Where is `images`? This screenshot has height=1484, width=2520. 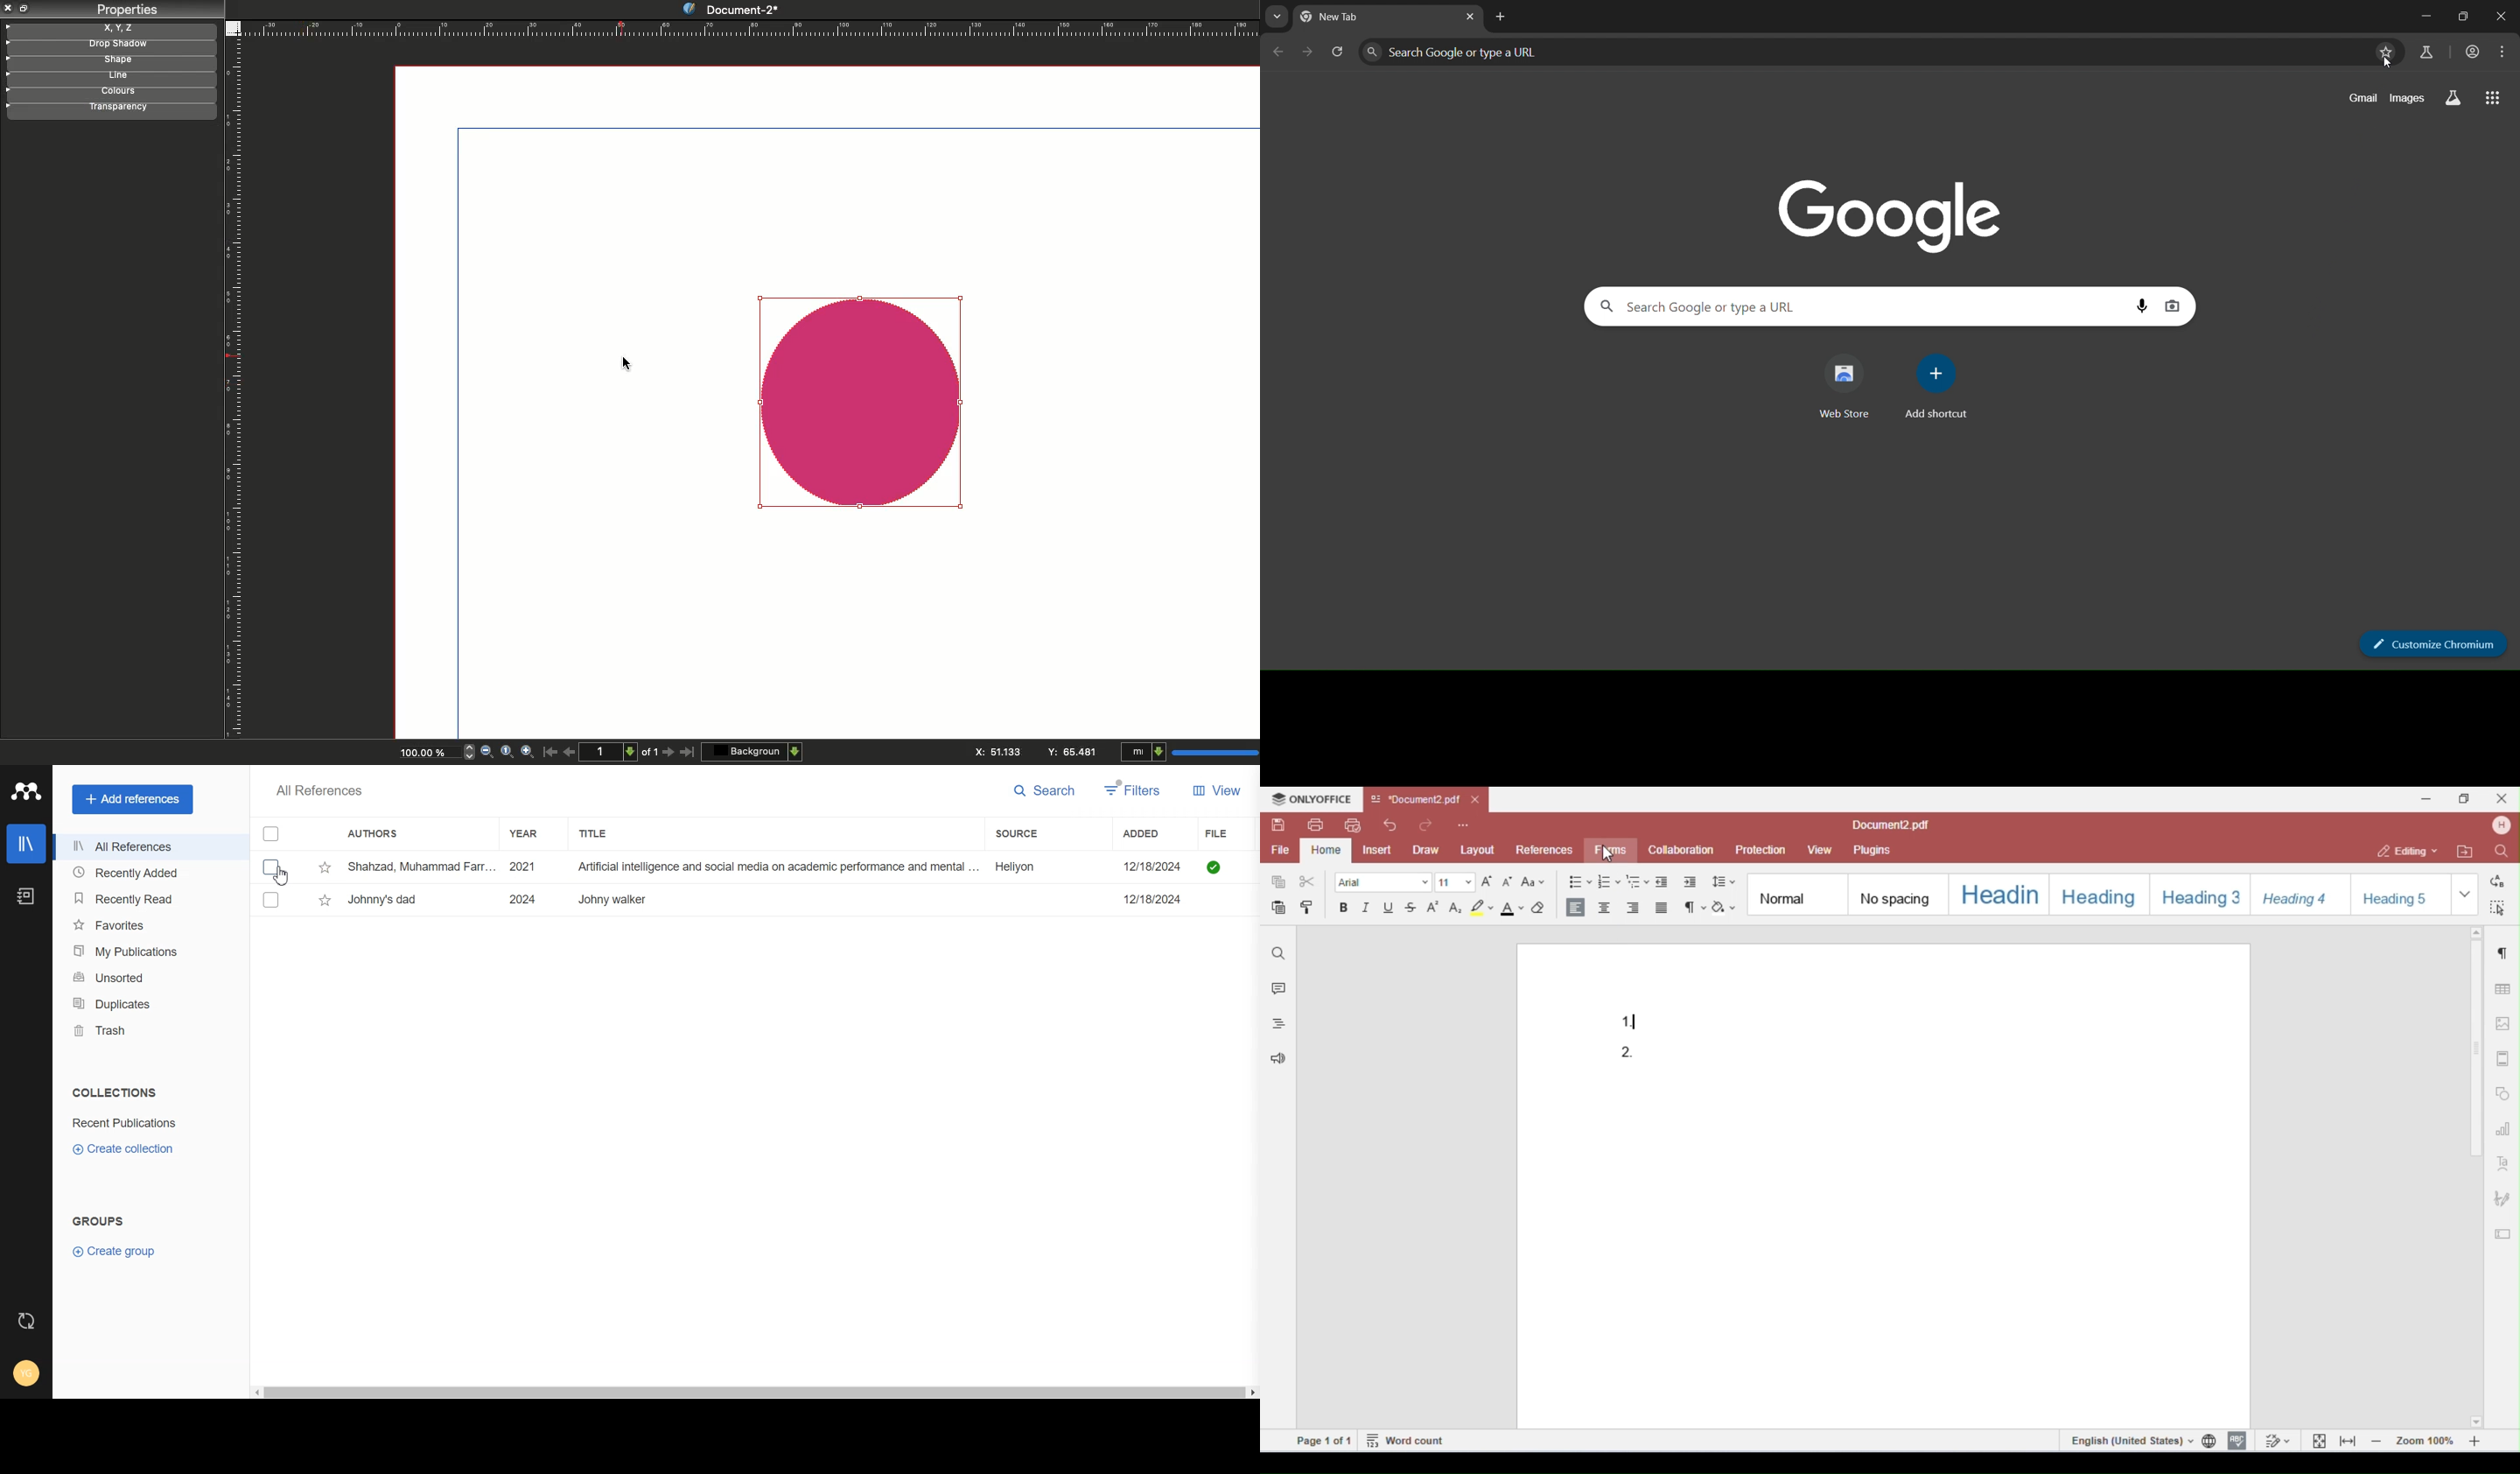 images is located at coordinates (2407, 98).